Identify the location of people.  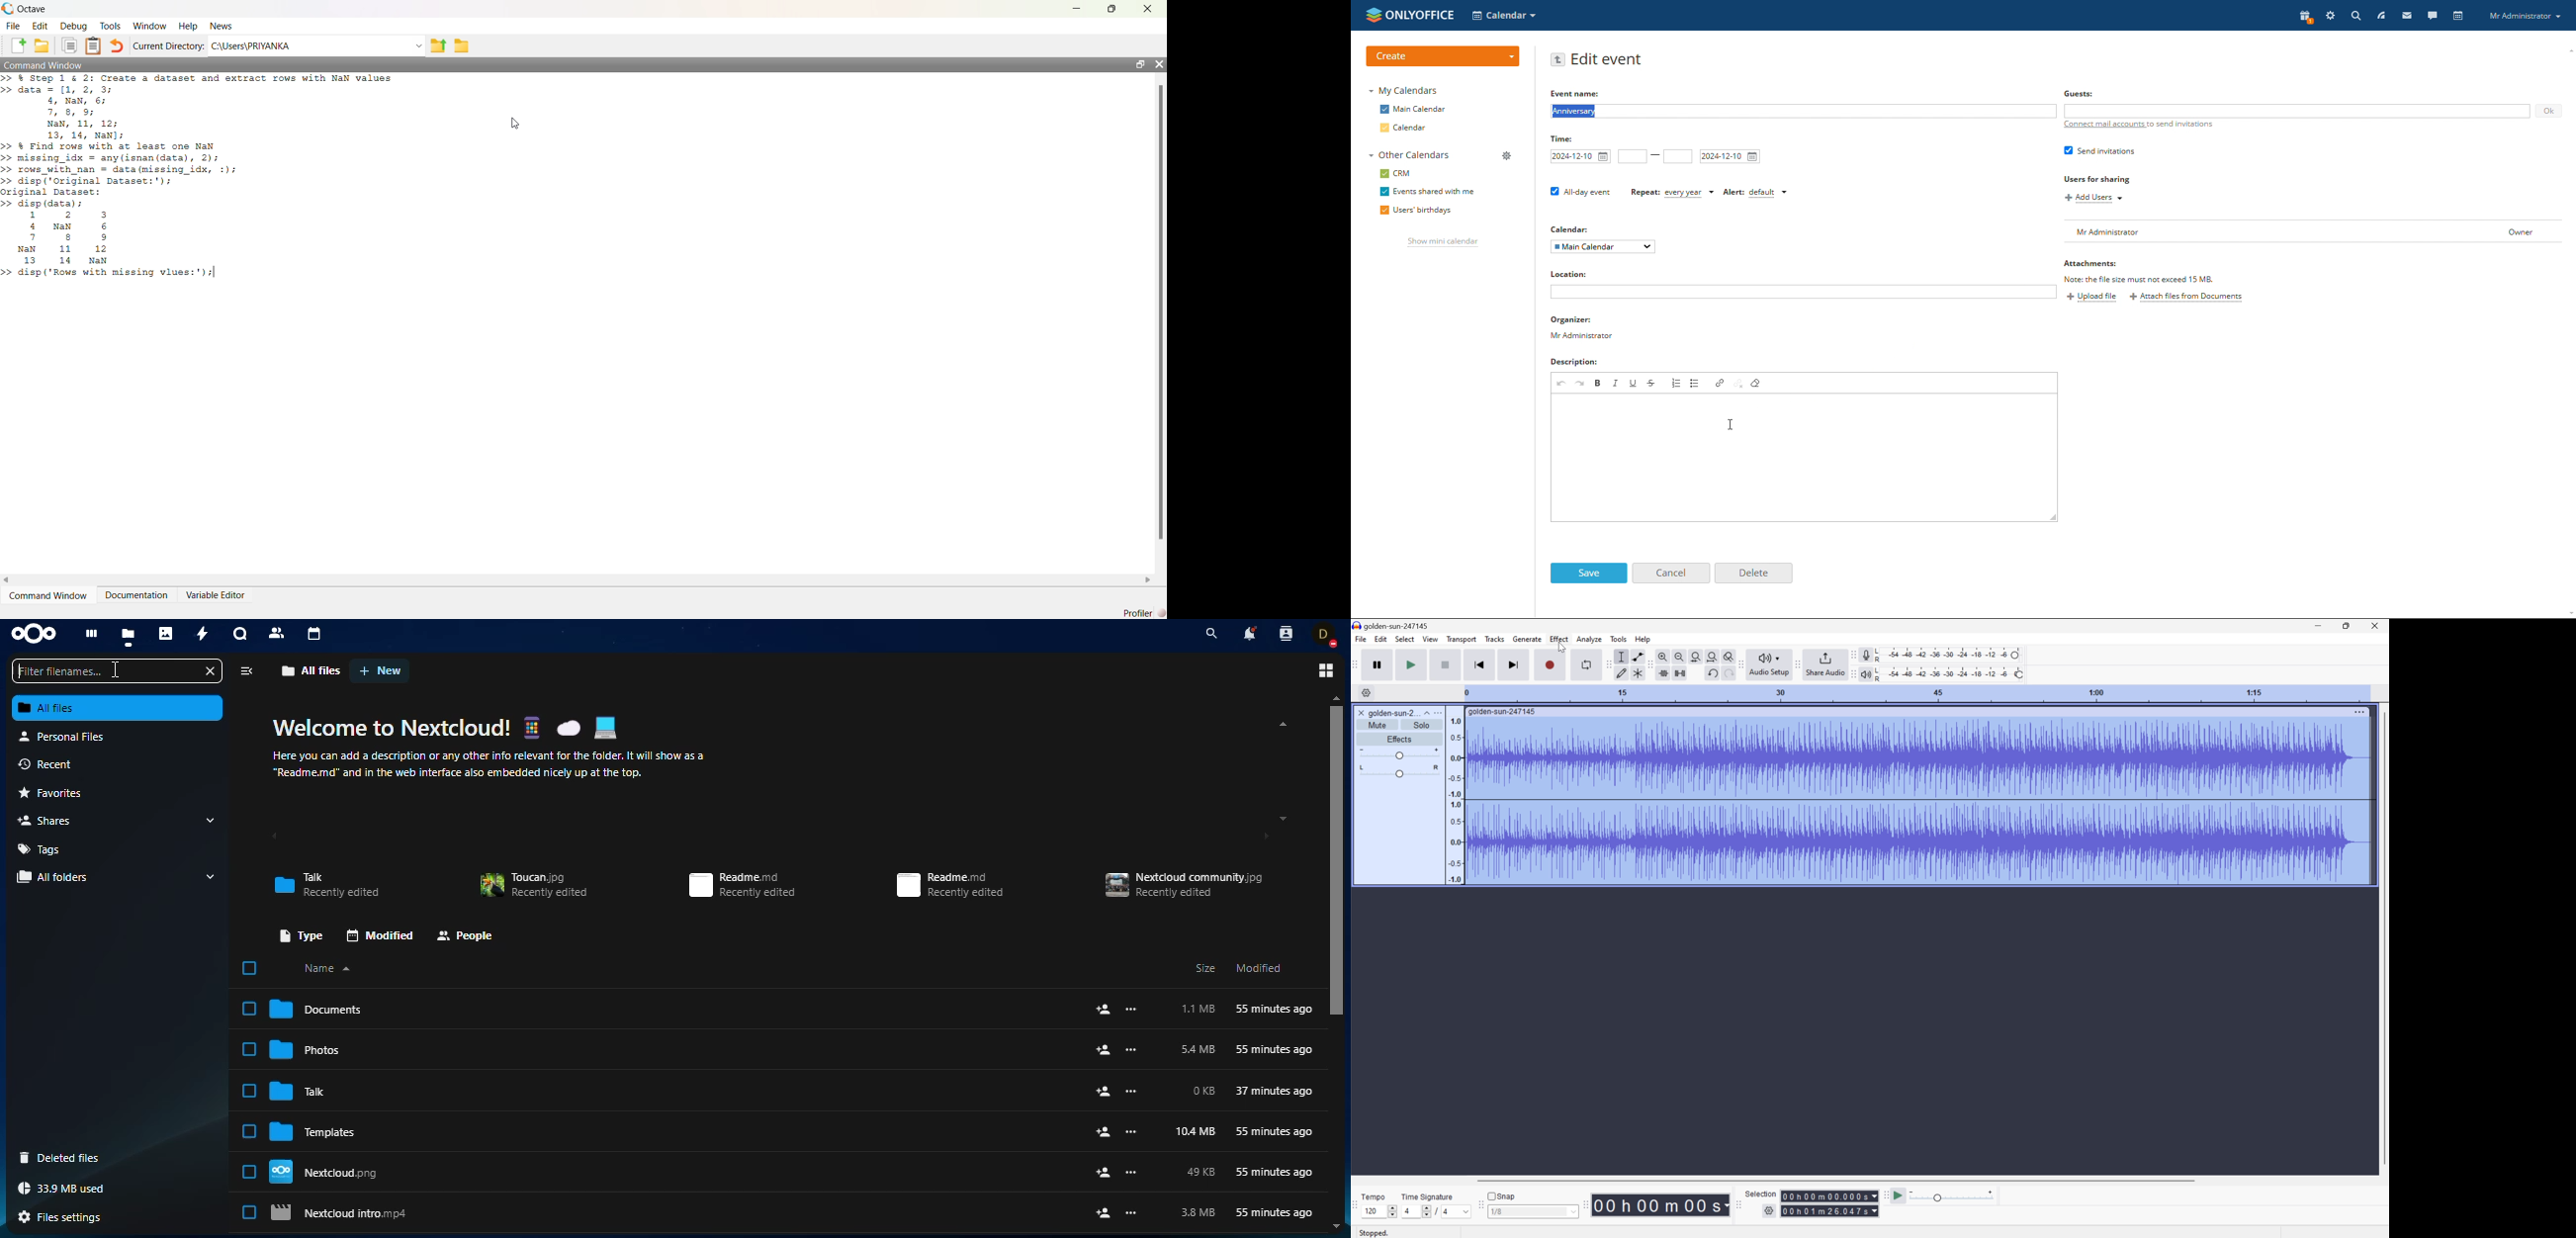
(466, 937).